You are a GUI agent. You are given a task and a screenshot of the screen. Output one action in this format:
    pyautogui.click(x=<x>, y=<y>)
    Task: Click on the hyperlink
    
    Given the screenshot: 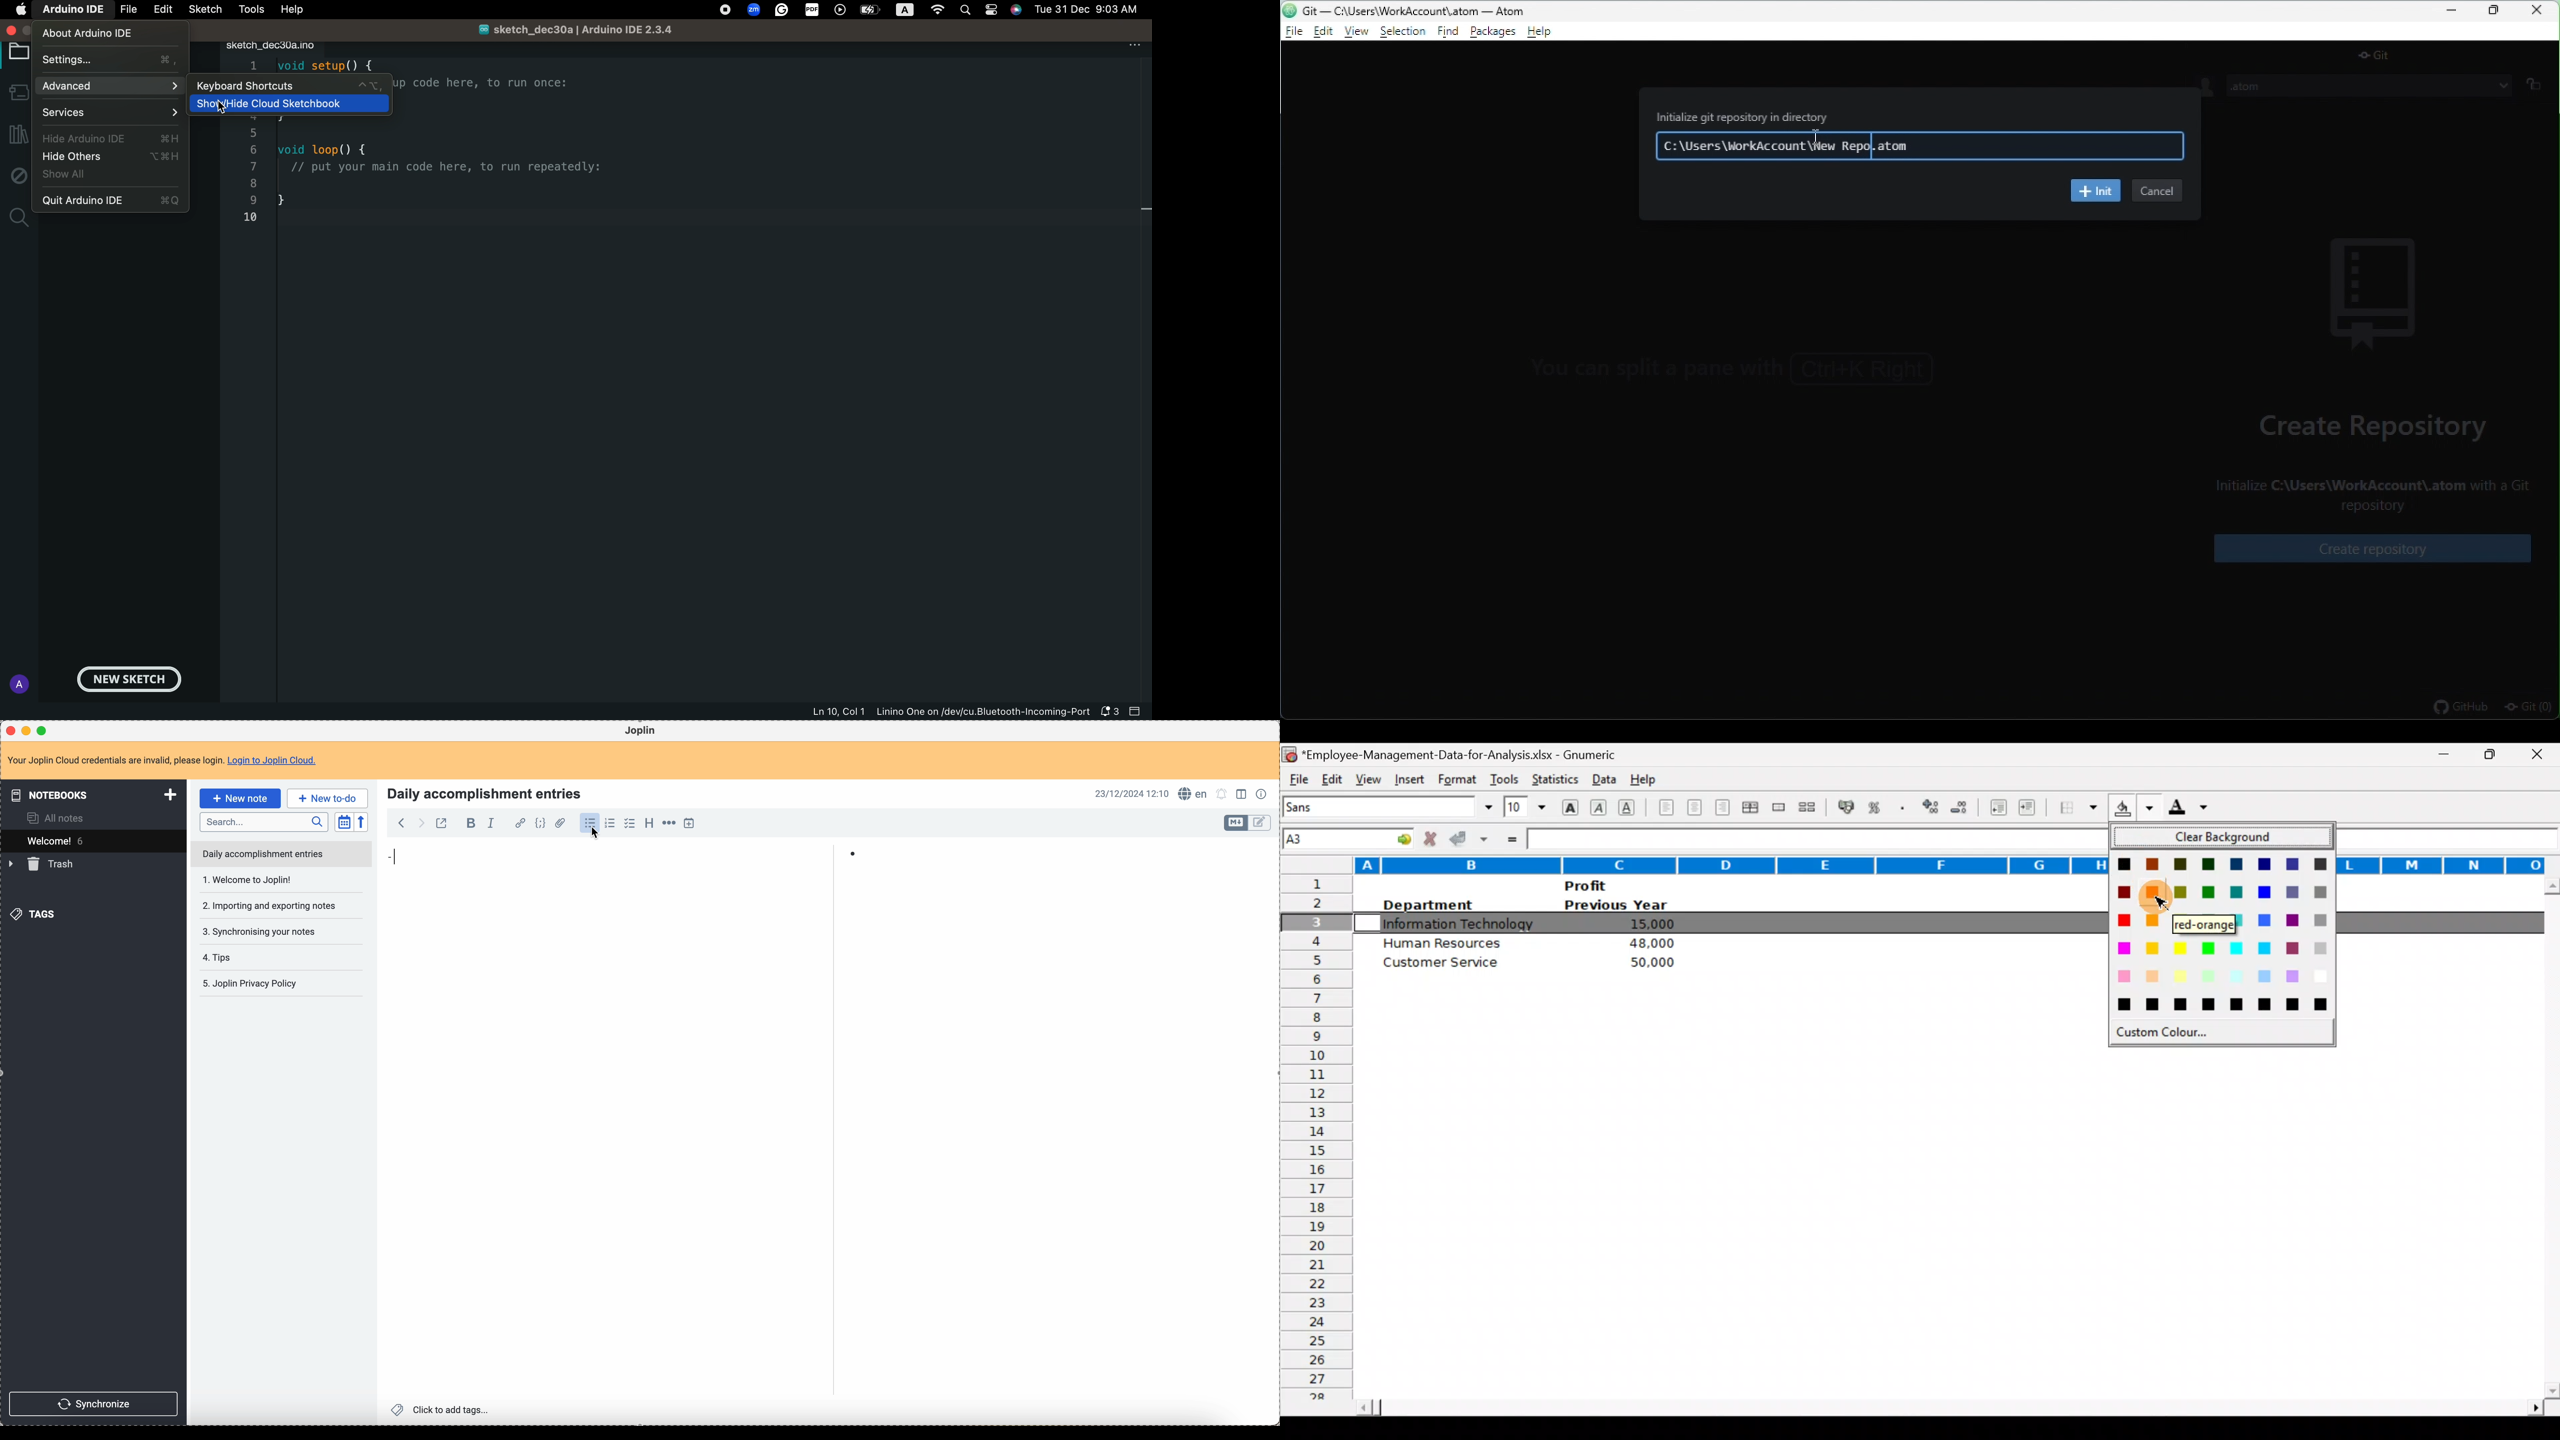 What is the action you would take?
    pyautogui.click(x=520, y=824)
    